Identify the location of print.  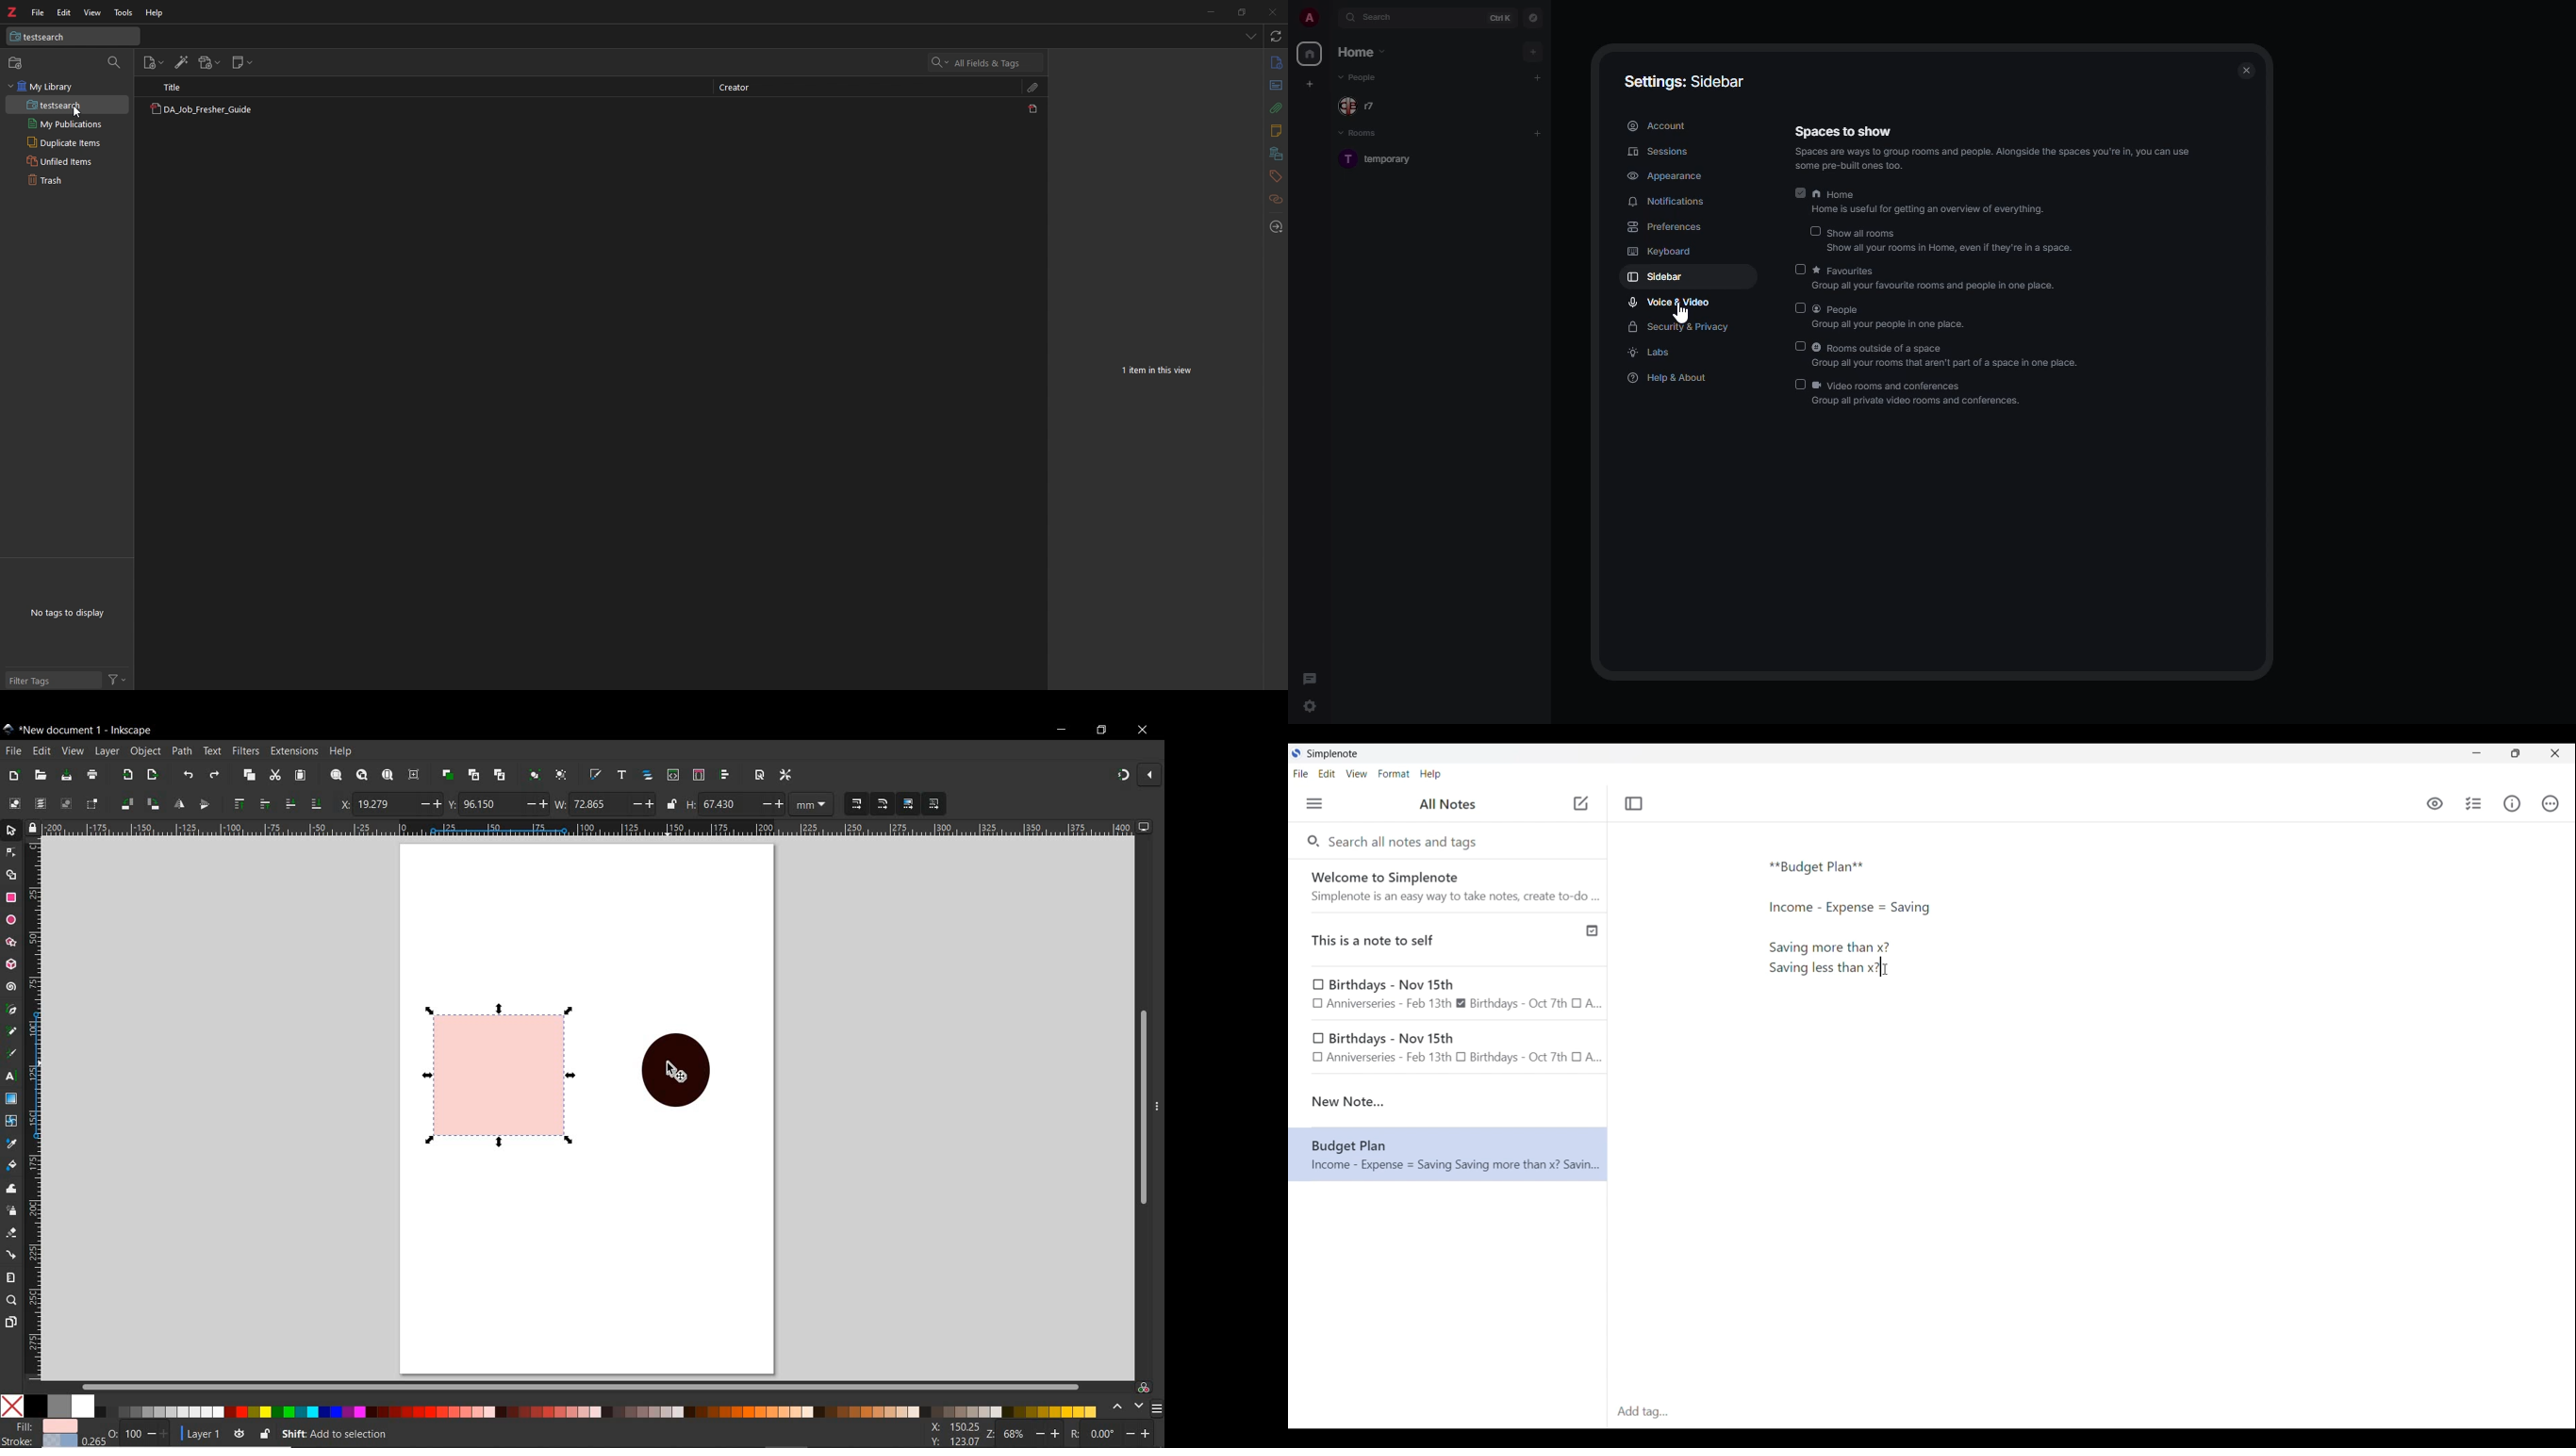
(93, 775).